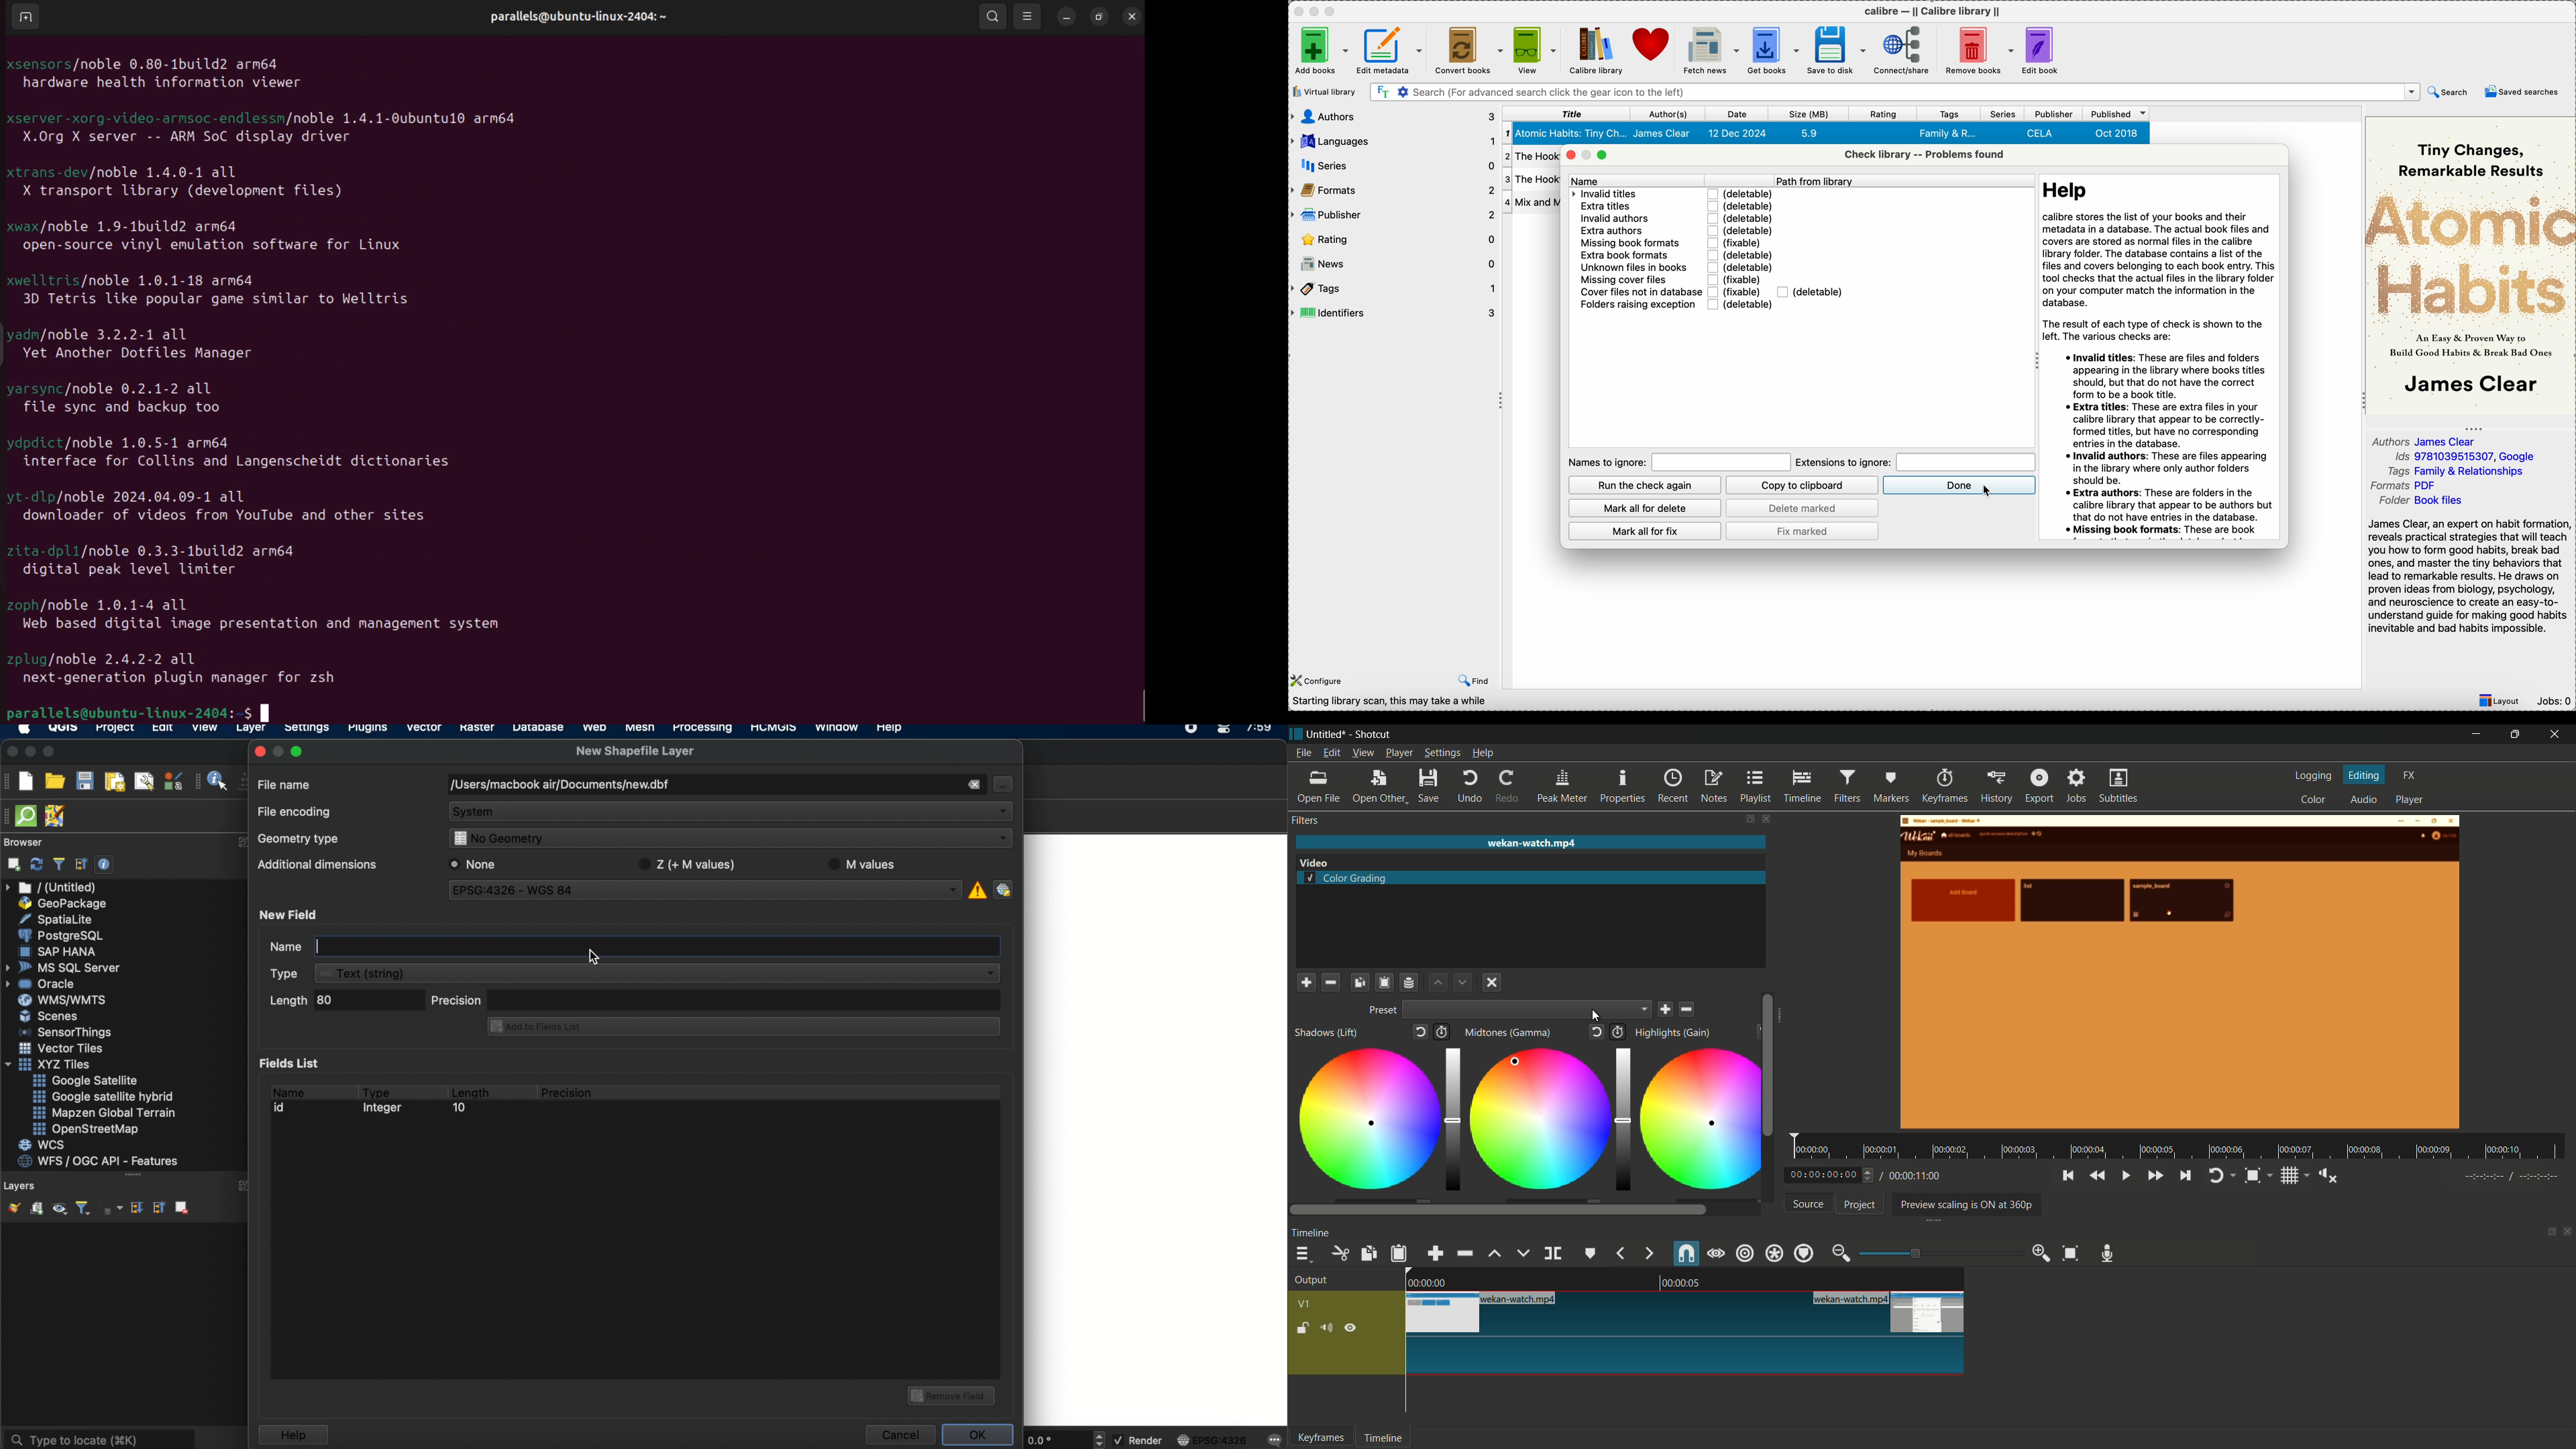  What do you see at coordinates (1331, 753) in the screenshot?
I see `edit menu` at bounding box center [1331, 753].